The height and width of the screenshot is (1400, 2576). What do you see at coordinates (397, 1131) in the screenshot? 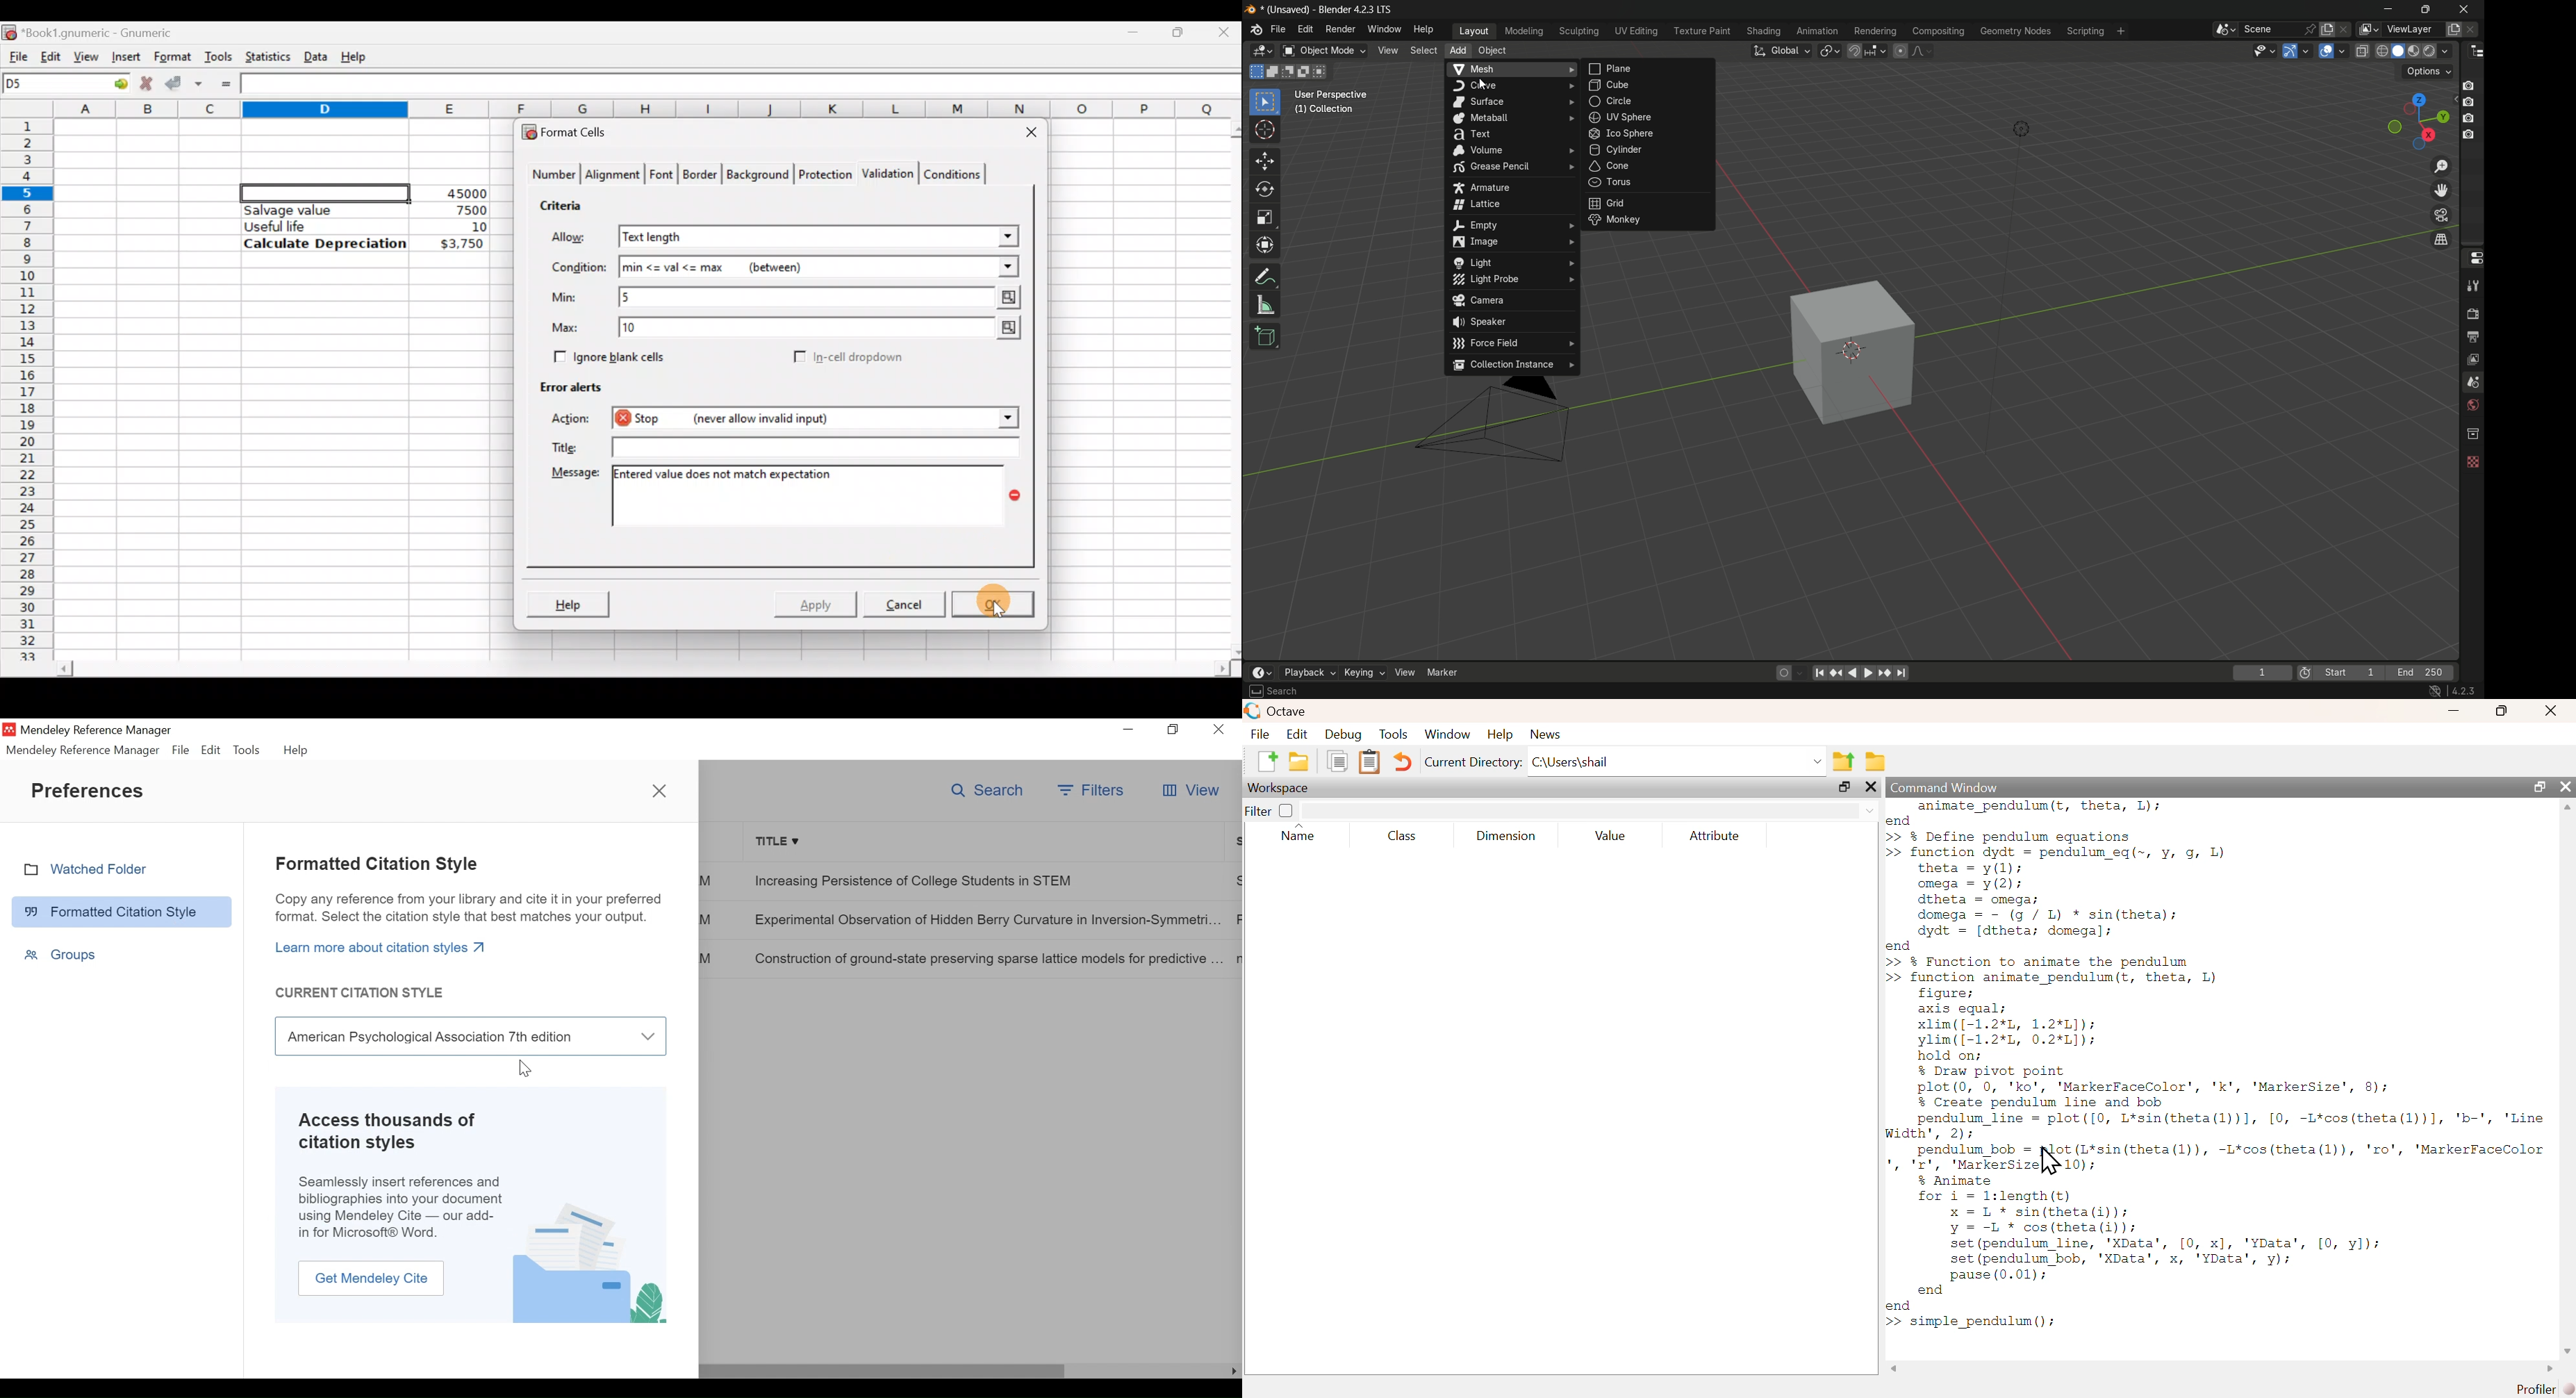
I see `Access thousands of citation styles` at bounding box center [397, 1131].